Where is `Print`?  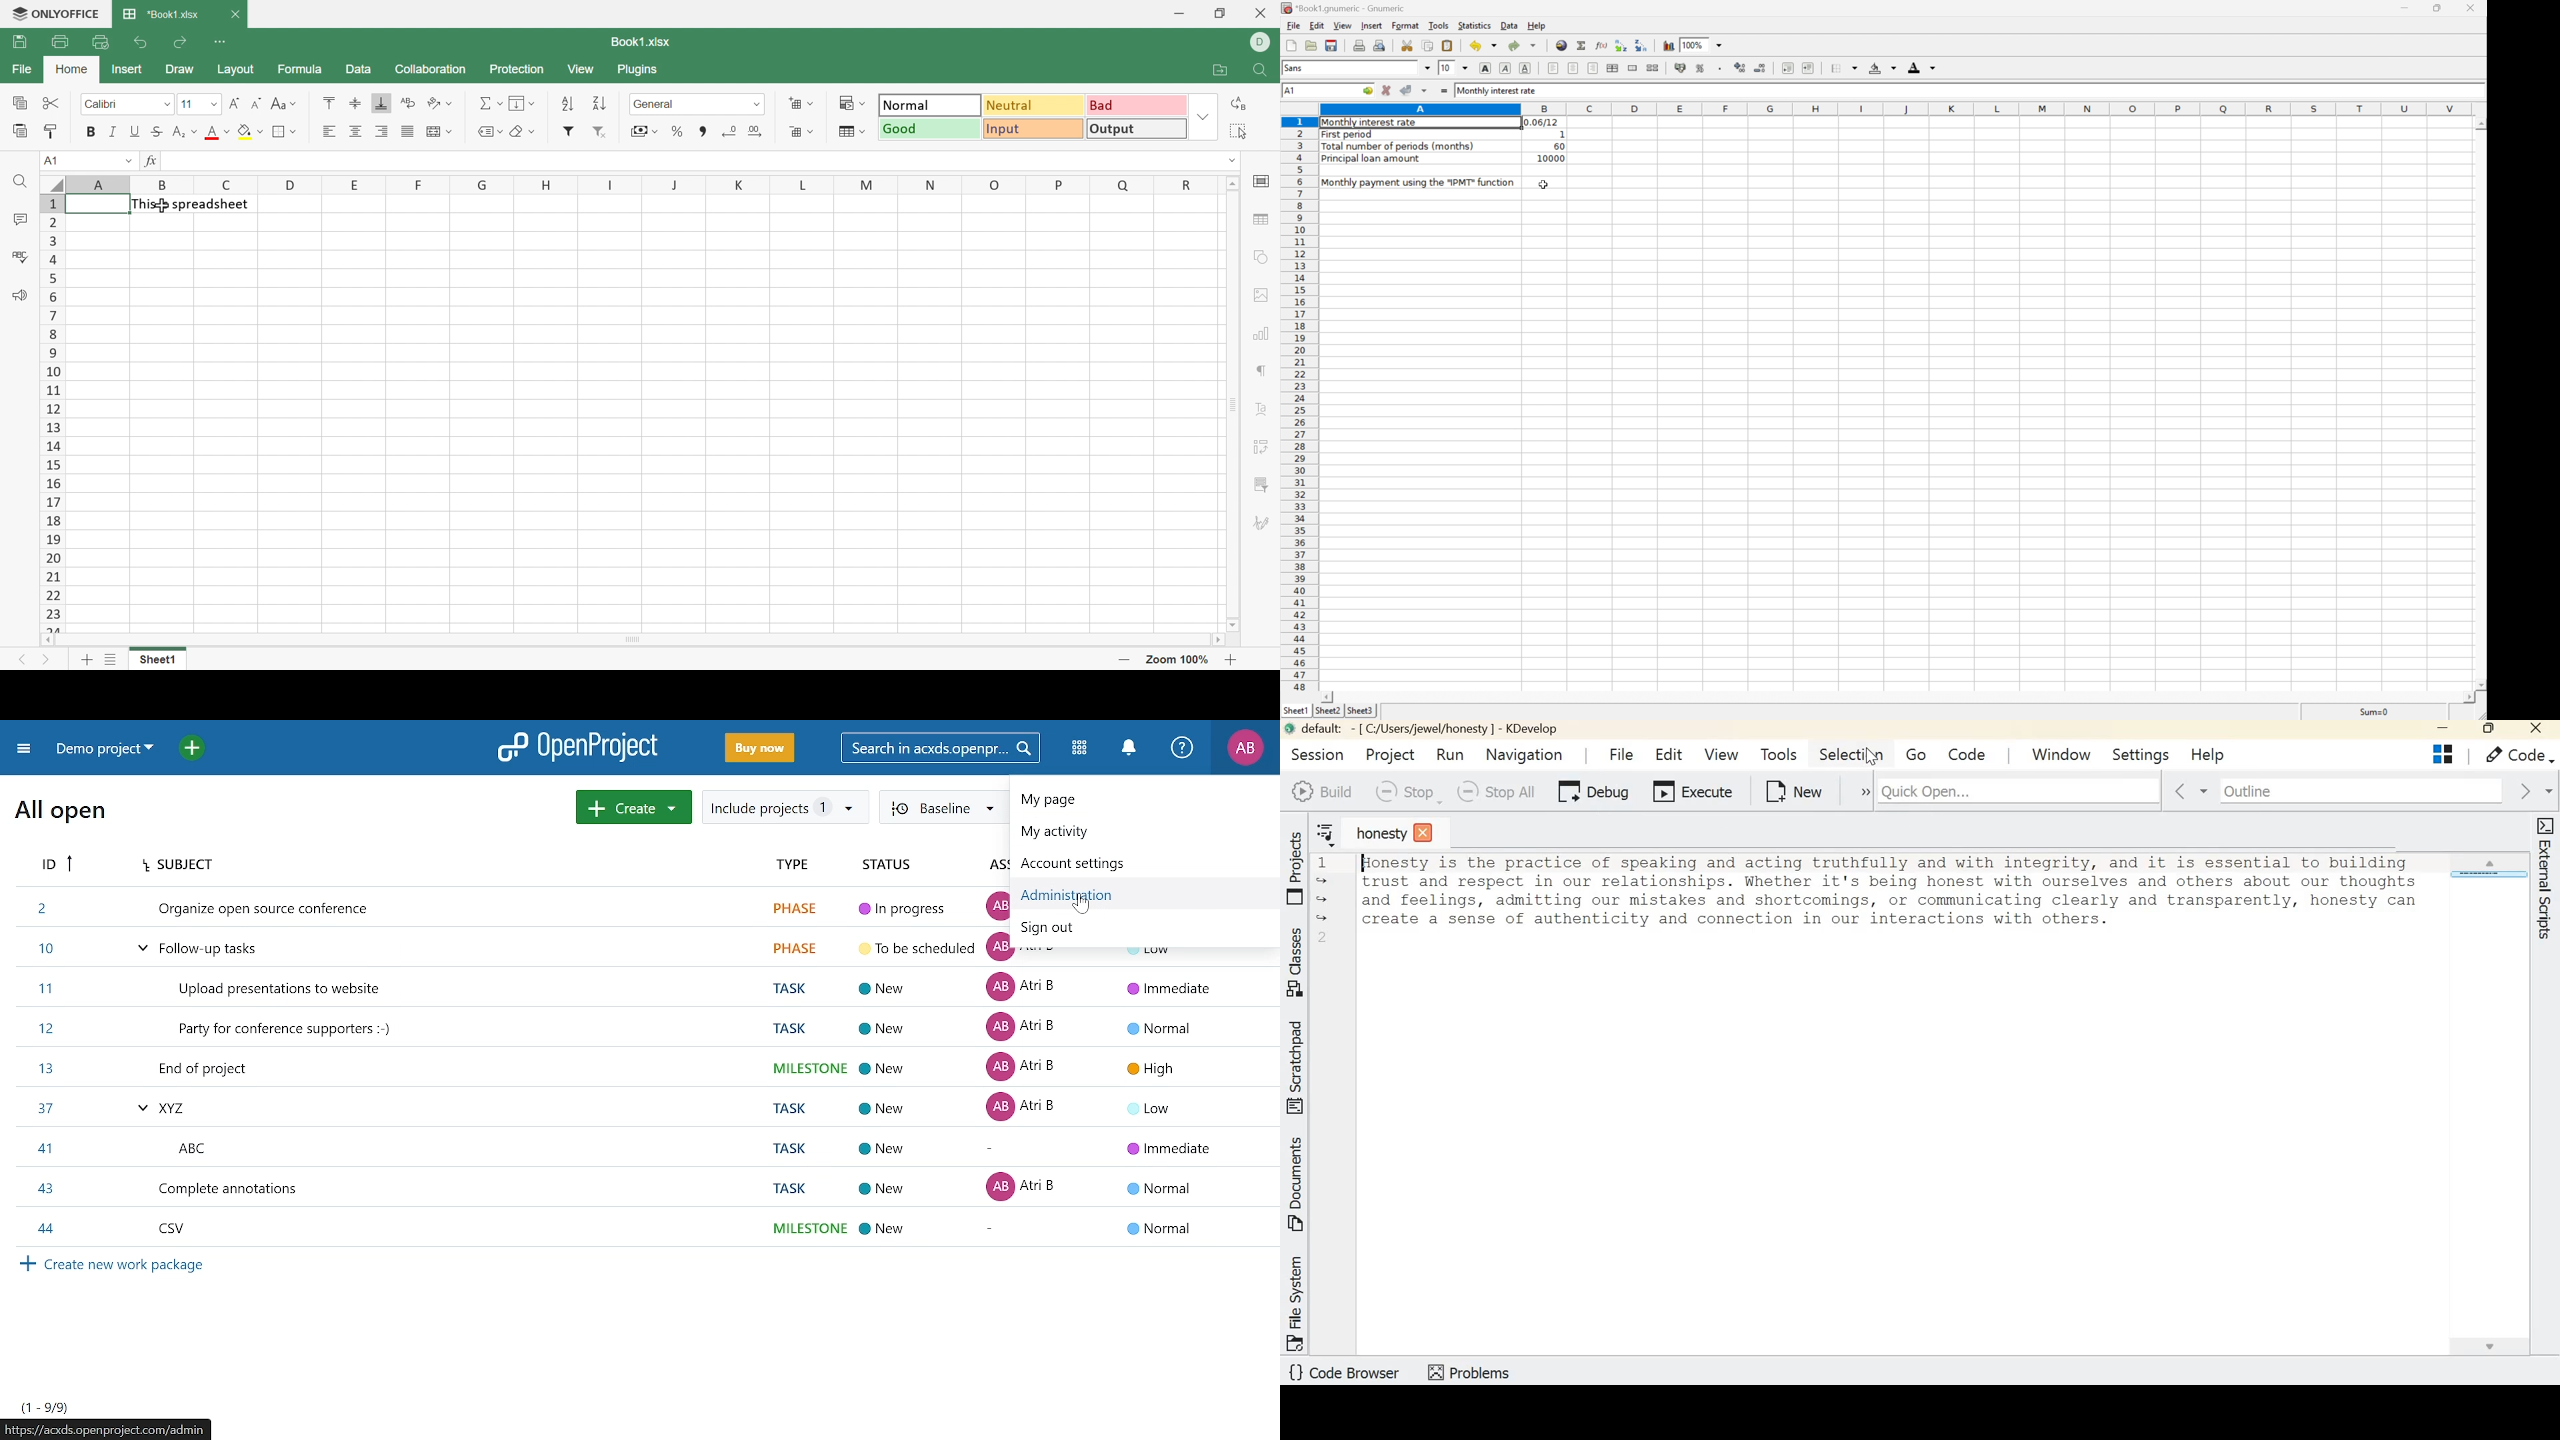
Print is located at coordinates (59, 41).